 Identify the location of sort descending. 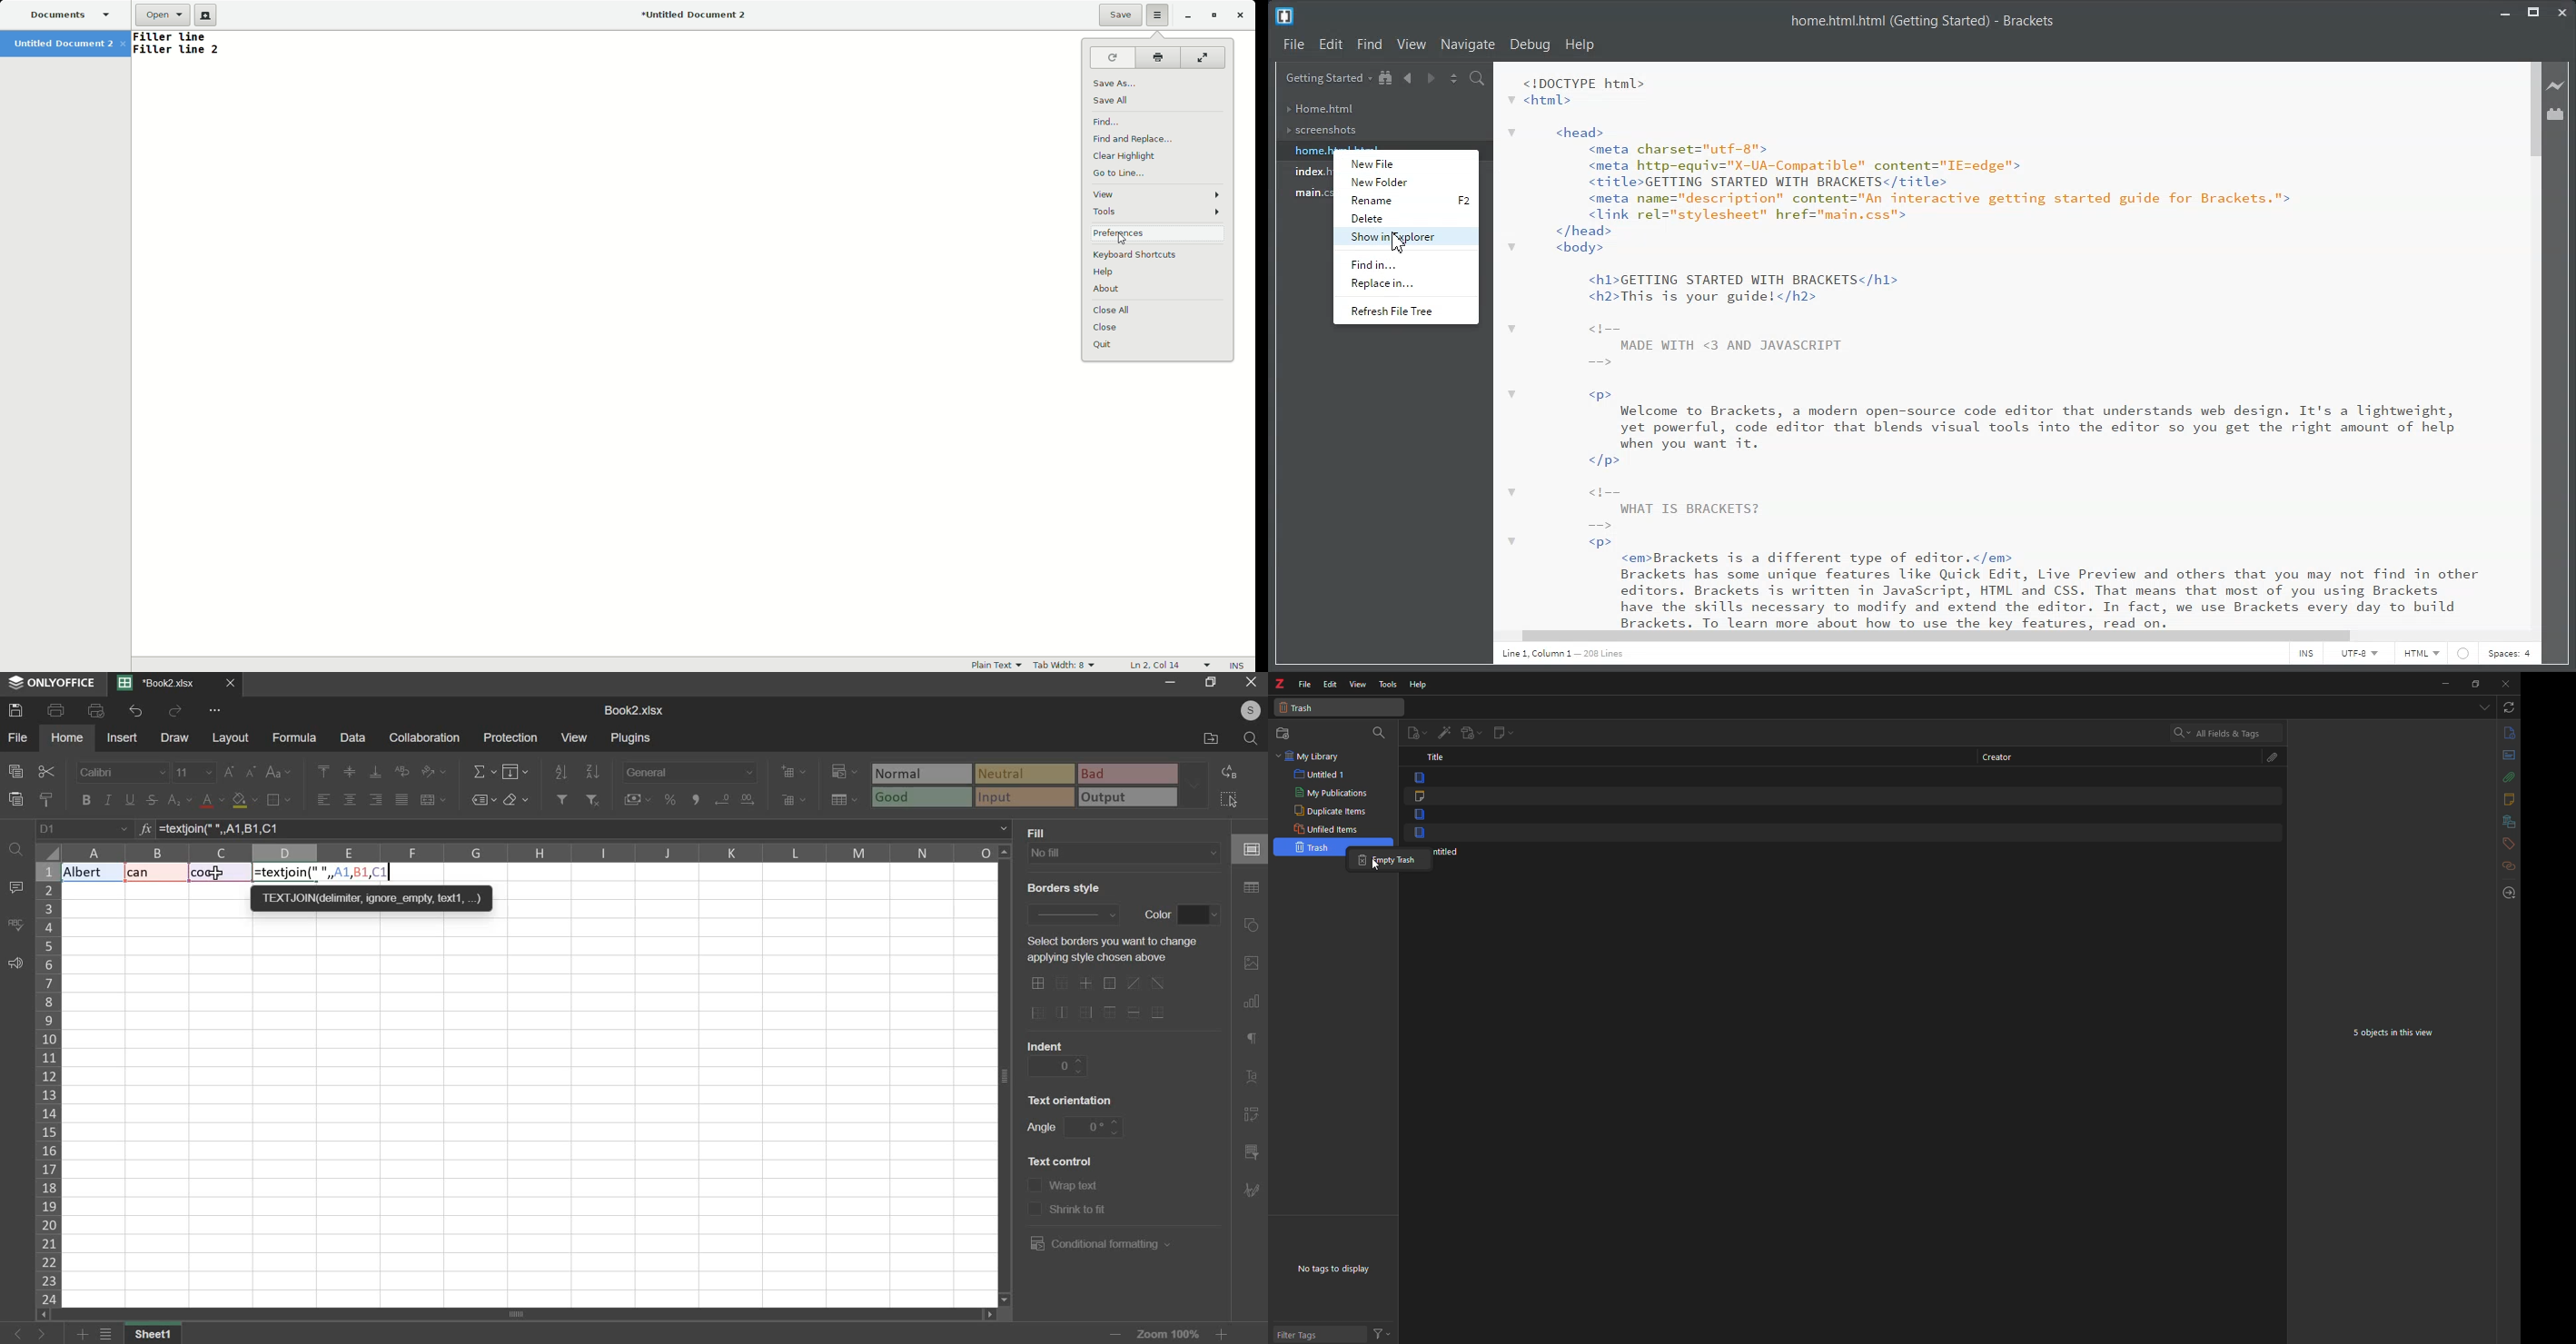
(592, 771).